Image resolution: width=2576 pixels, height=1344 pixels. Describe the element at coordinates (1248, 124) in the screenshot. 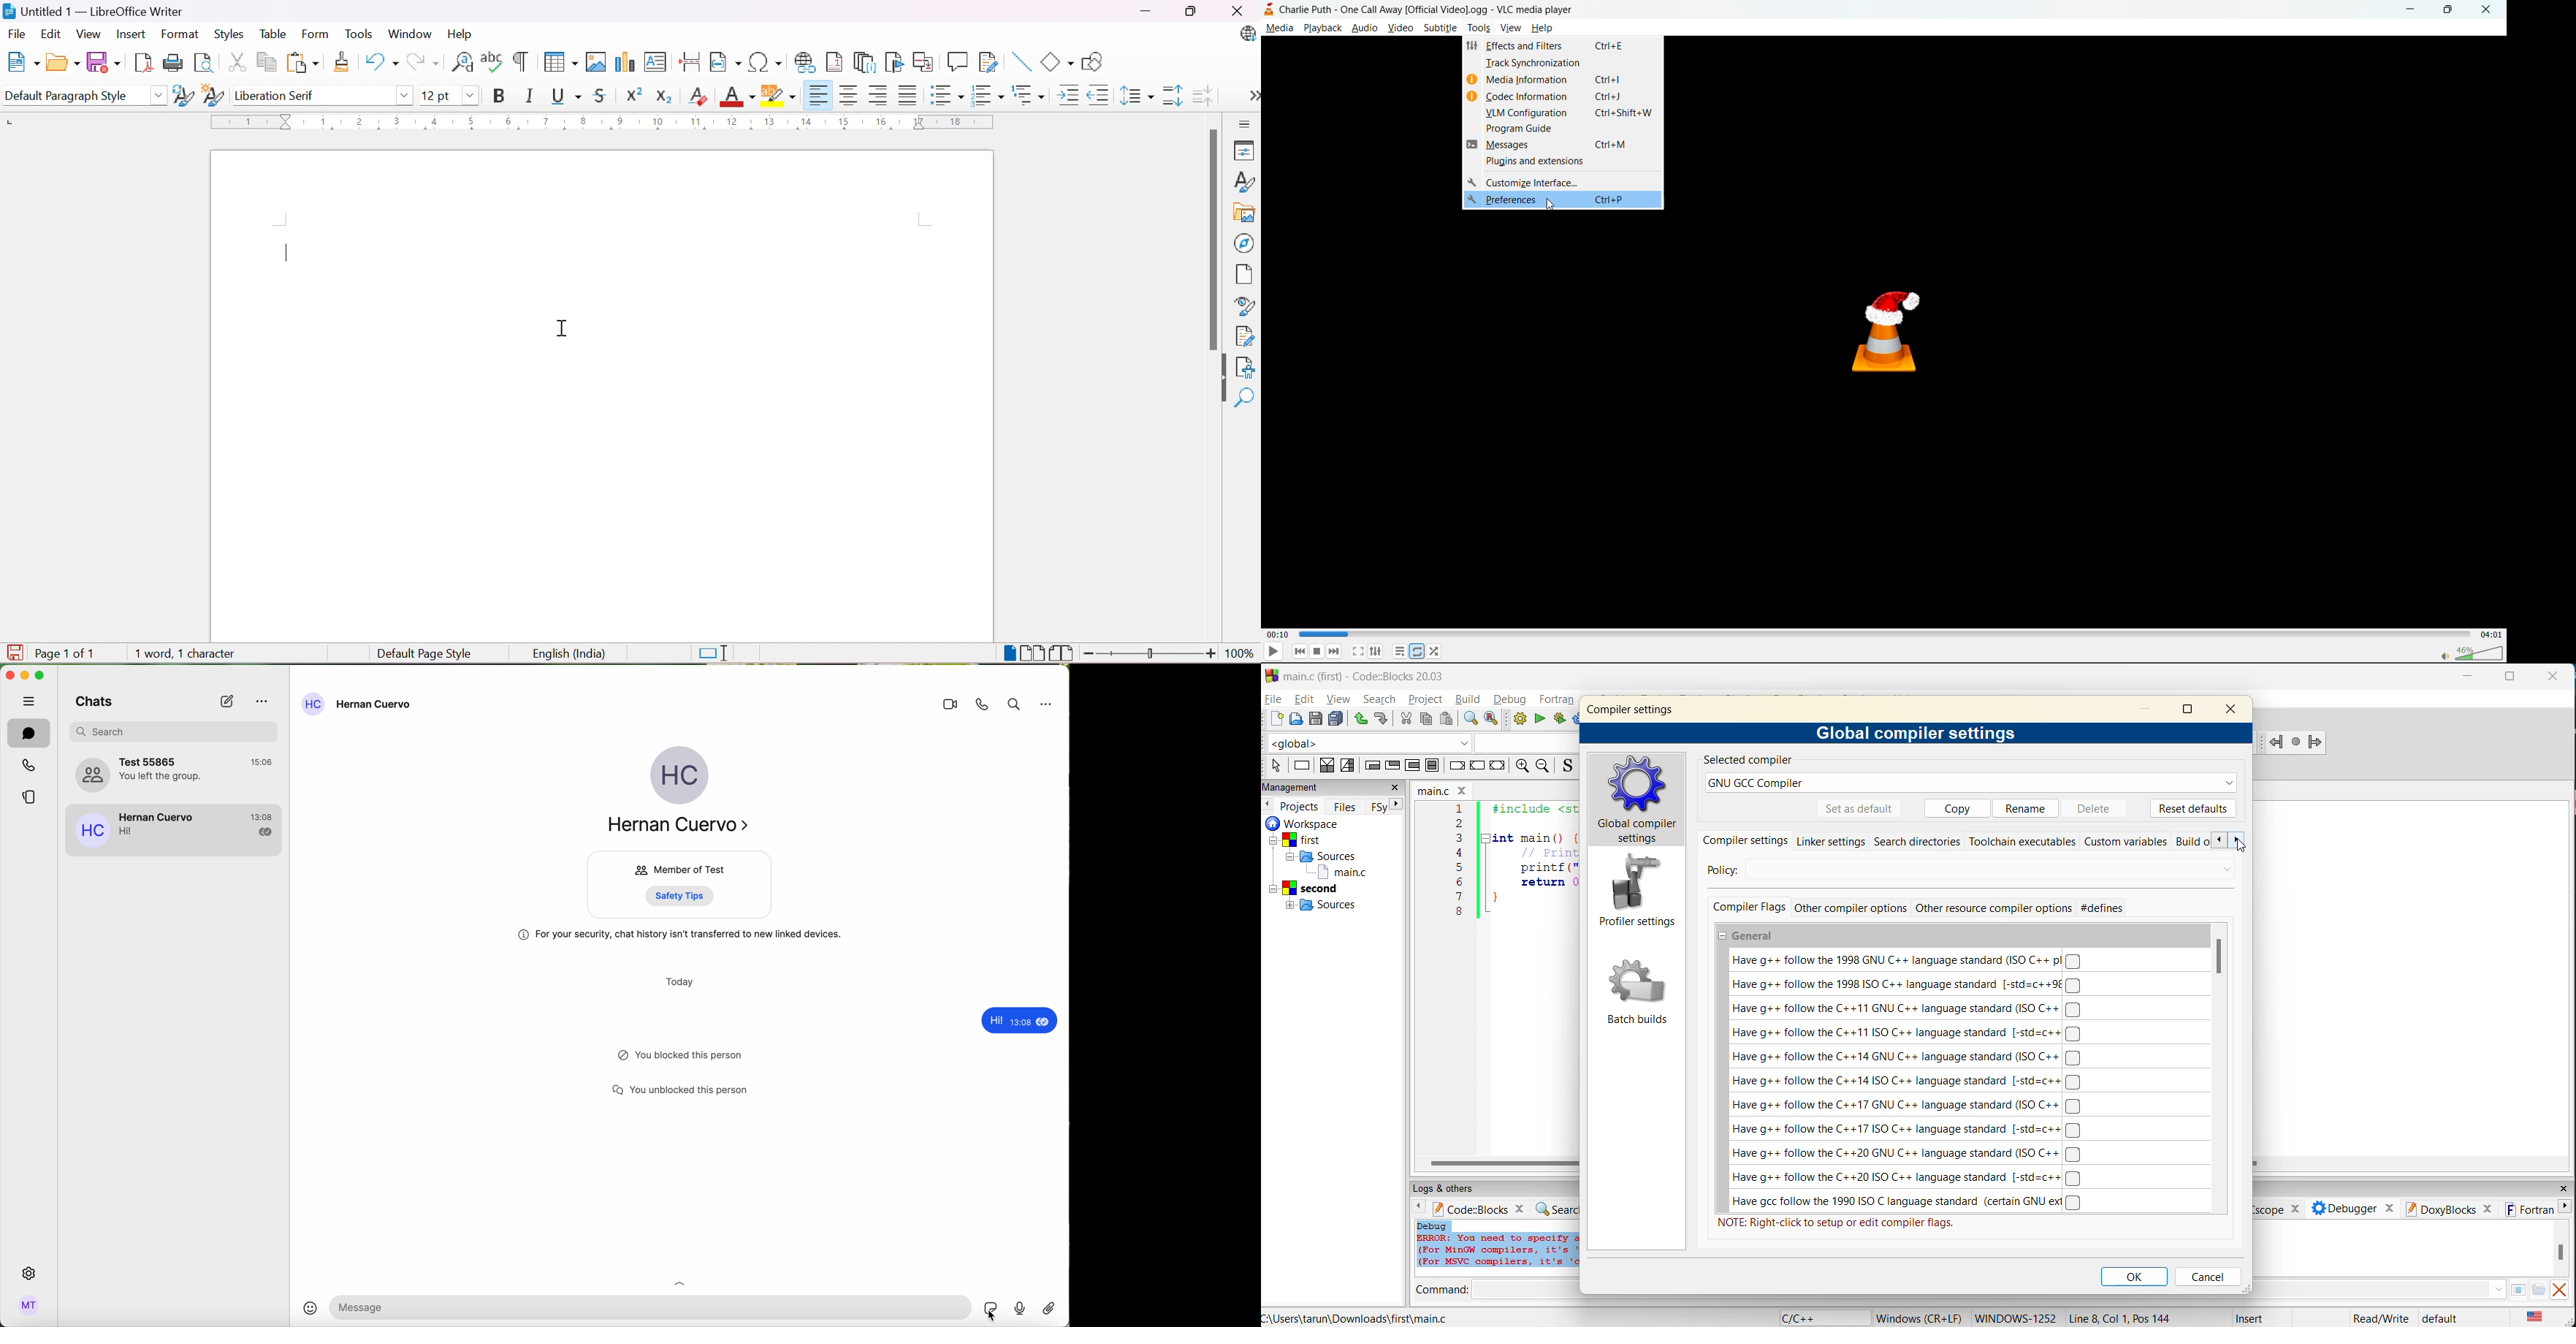

I see `Sidebar Settings` at that location.